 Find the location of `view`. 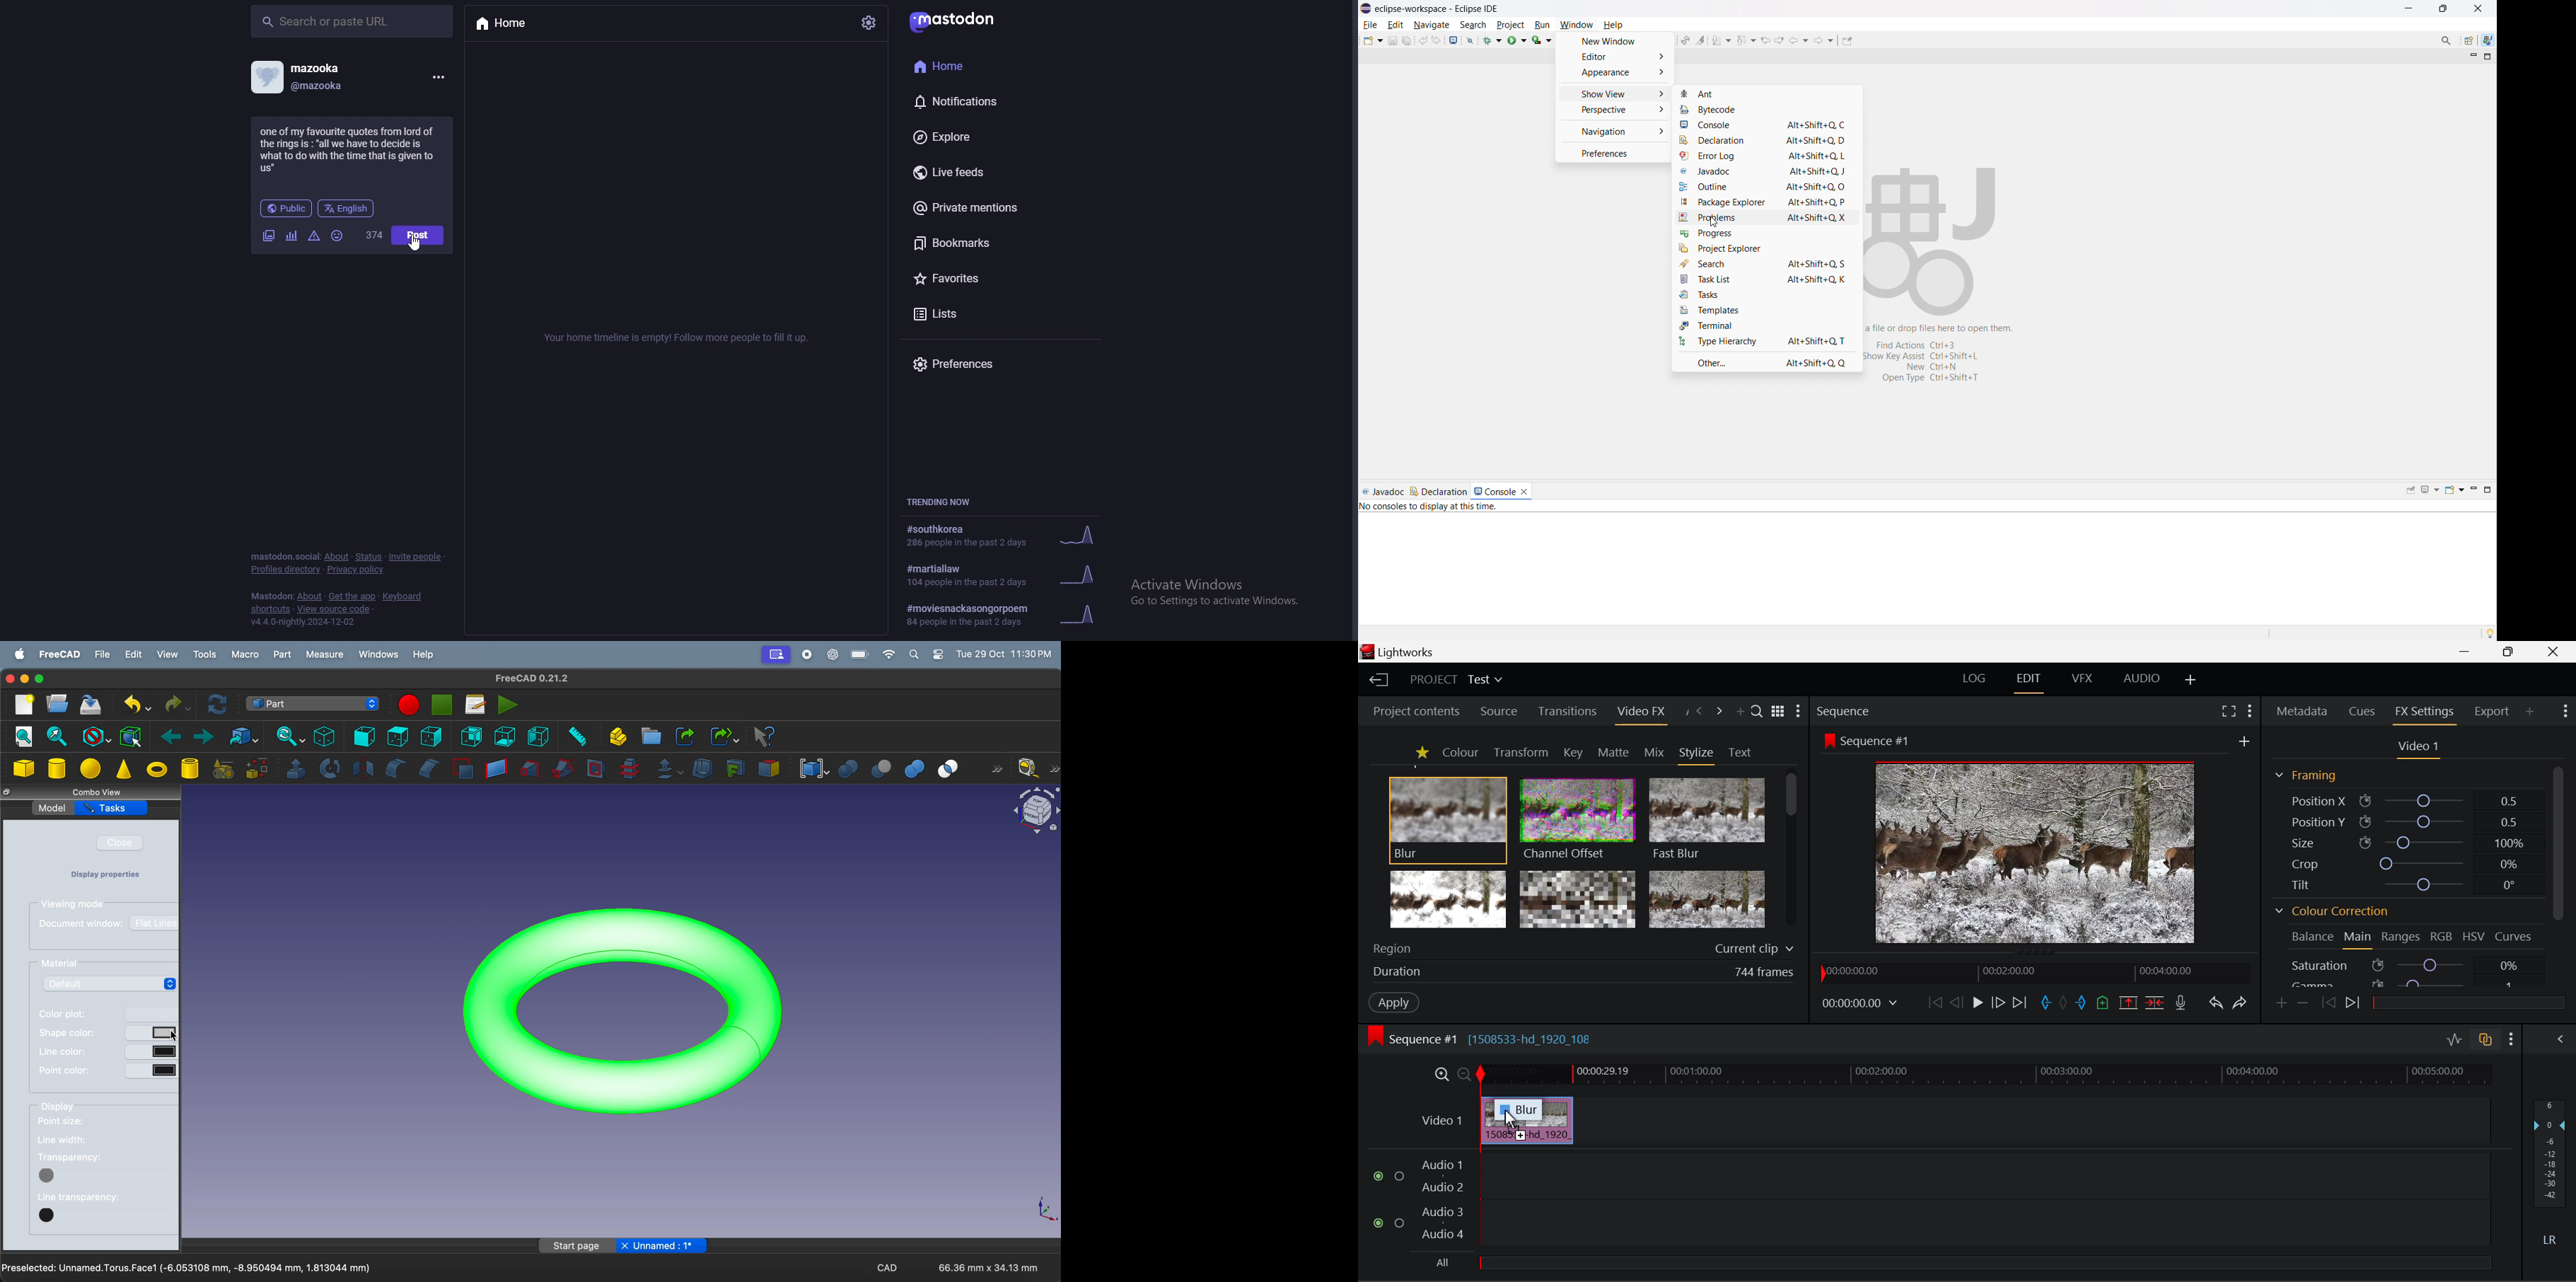

view is located at coordinates (167, 654).